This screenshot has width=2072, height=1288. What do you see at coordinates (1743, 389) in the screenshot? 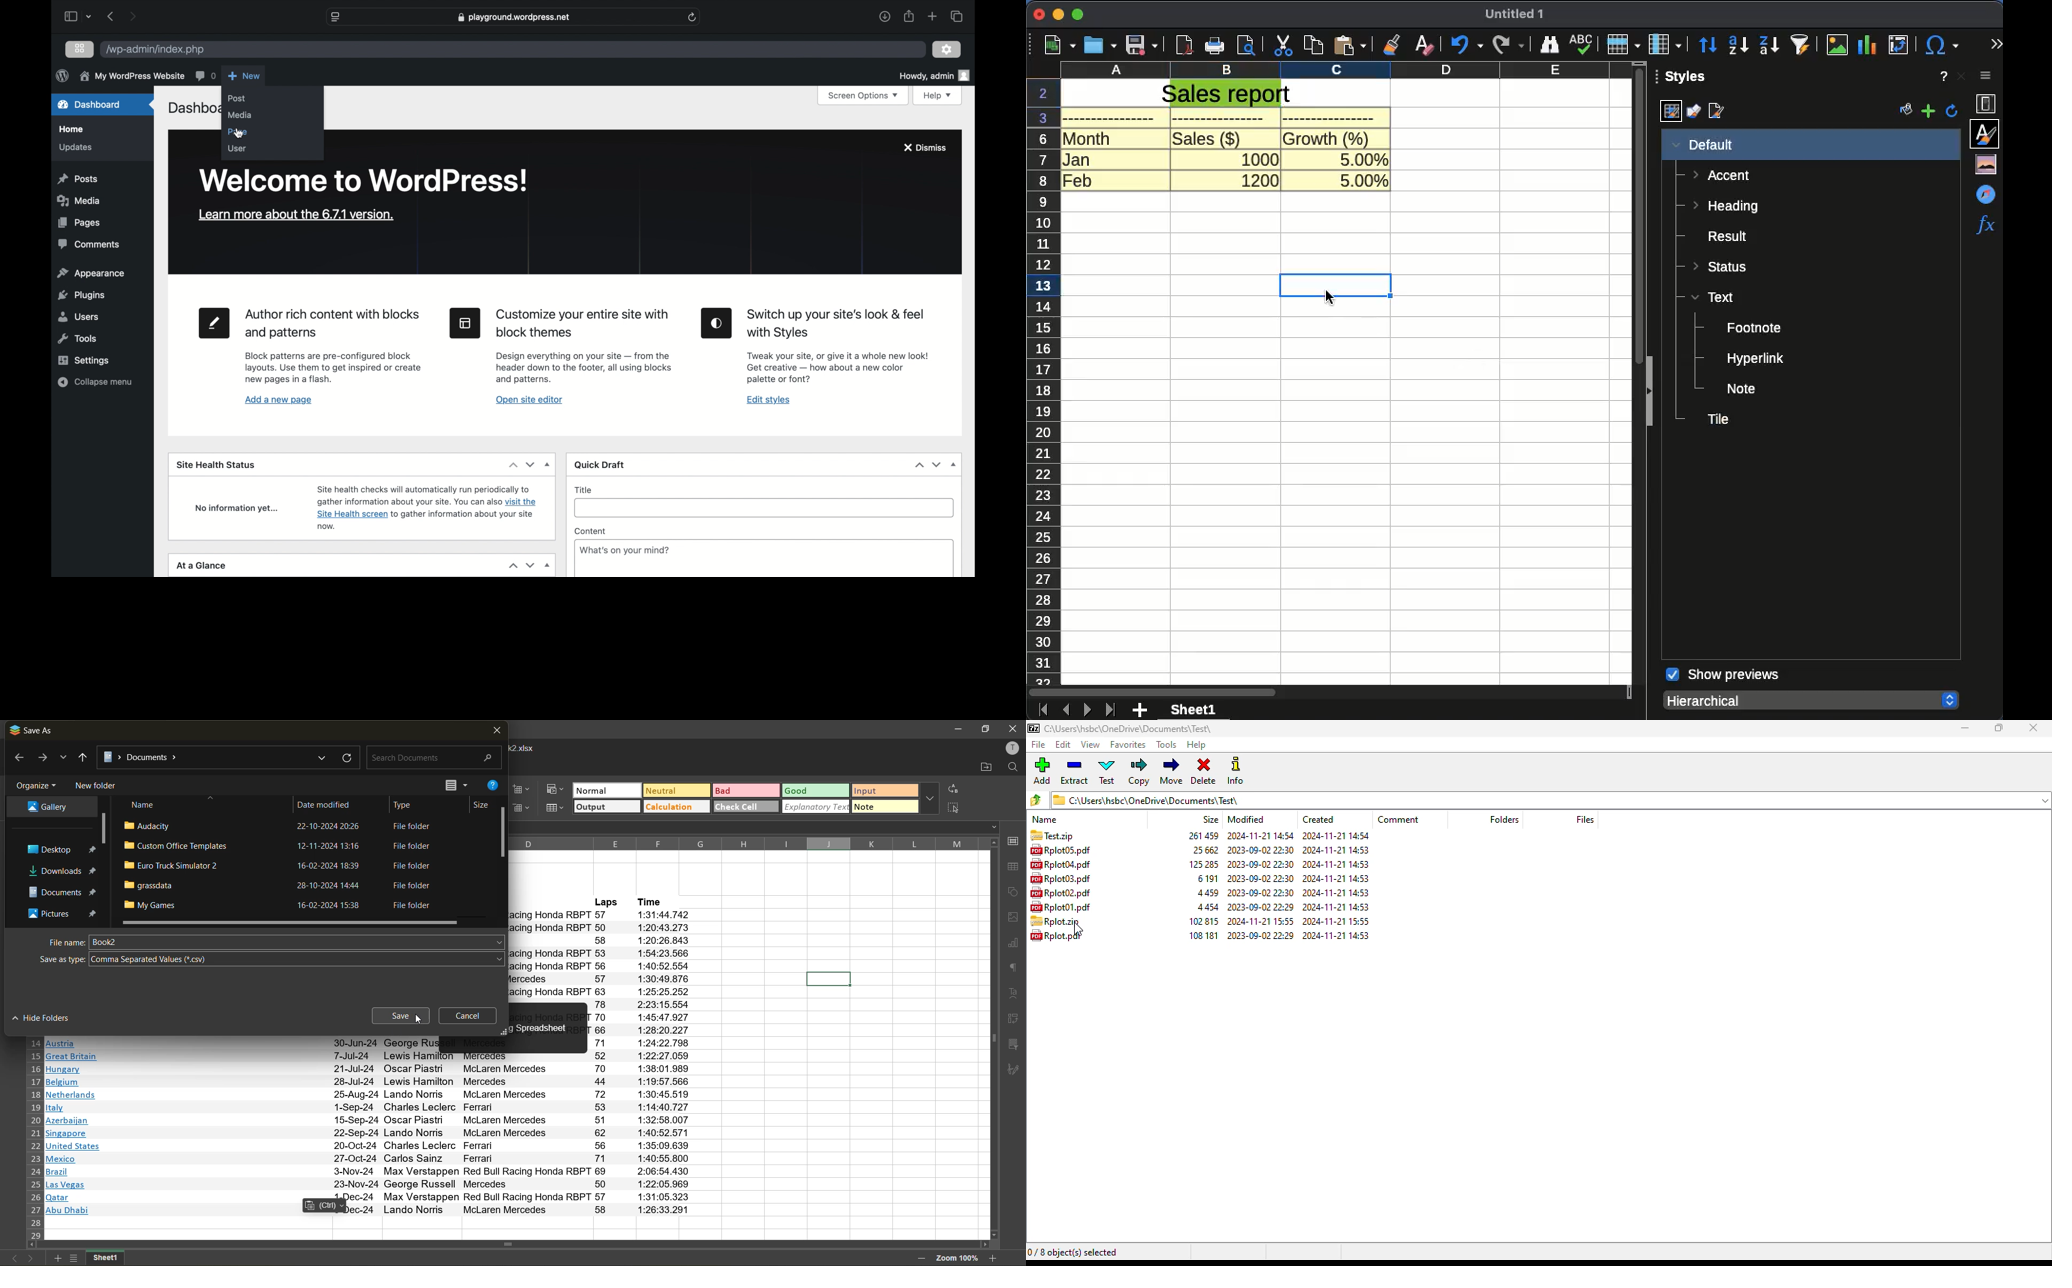
I see `note` at bounding box center [1743, 389].